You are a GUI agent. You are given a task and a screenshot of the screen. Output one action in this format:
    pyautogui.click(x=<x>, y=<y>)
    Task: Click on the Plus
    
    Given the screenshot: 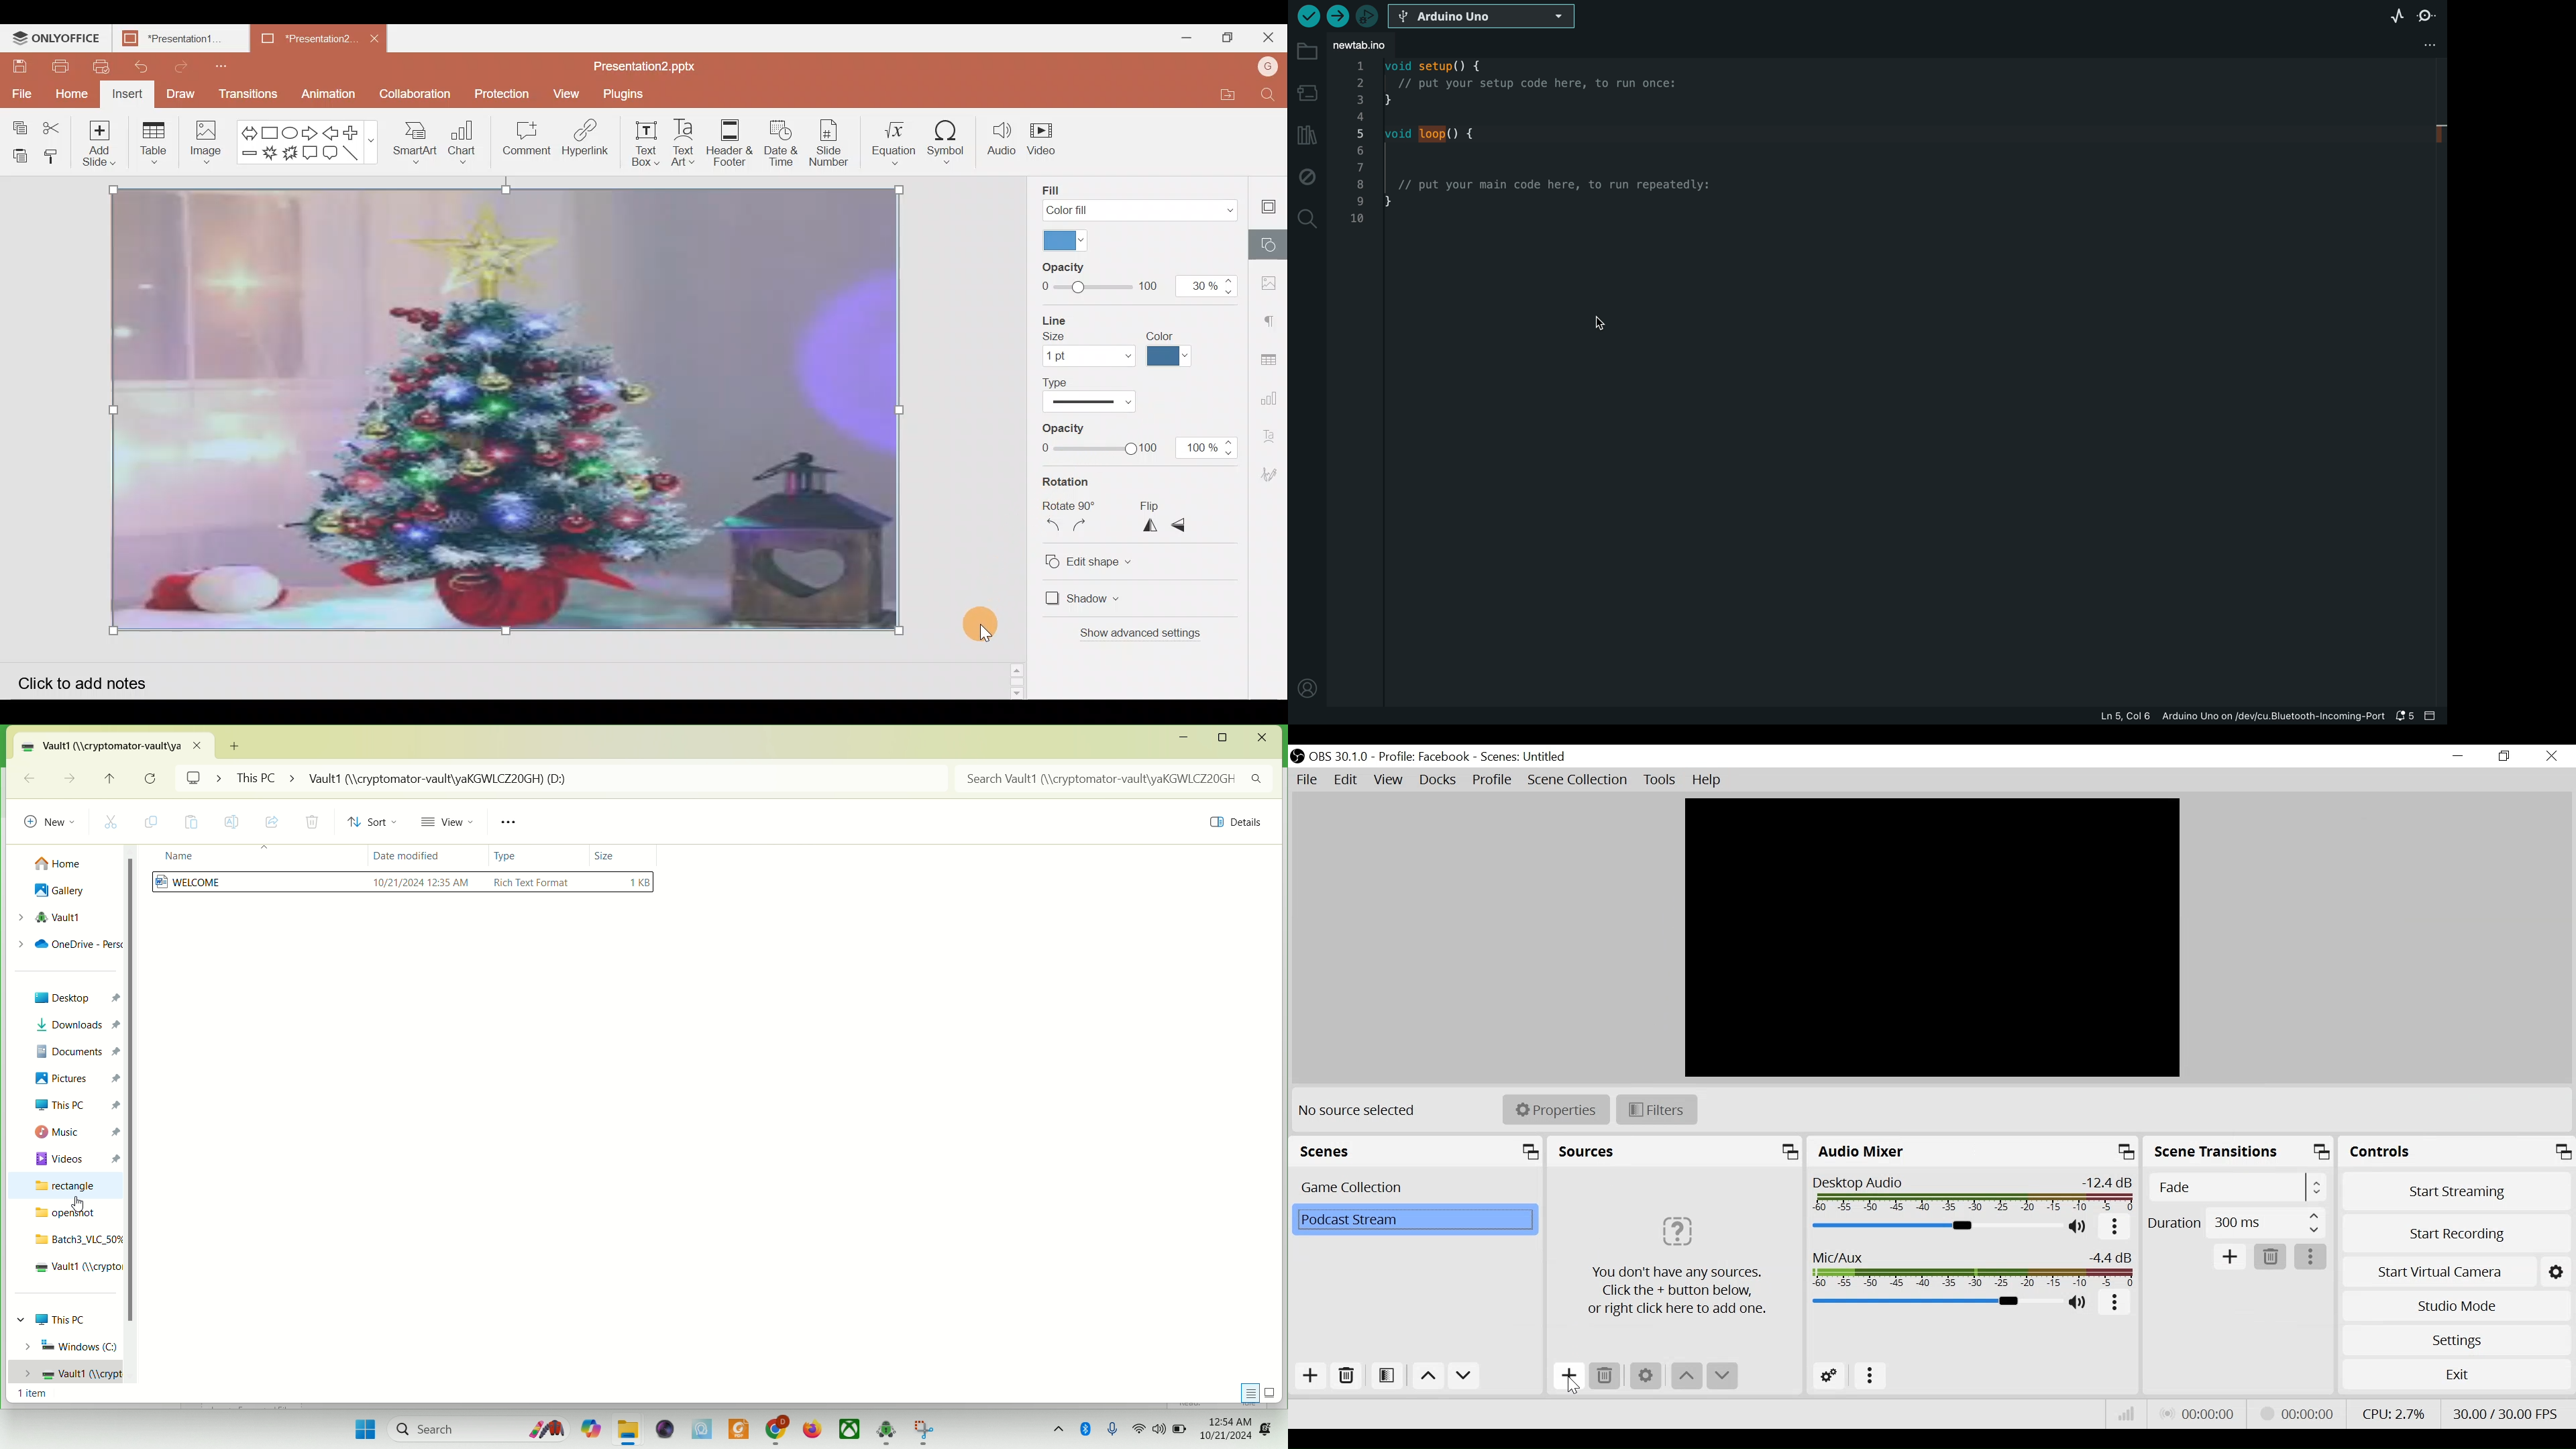 What is the action you would take?
    pyautogui.click(x=356, y=133)
    